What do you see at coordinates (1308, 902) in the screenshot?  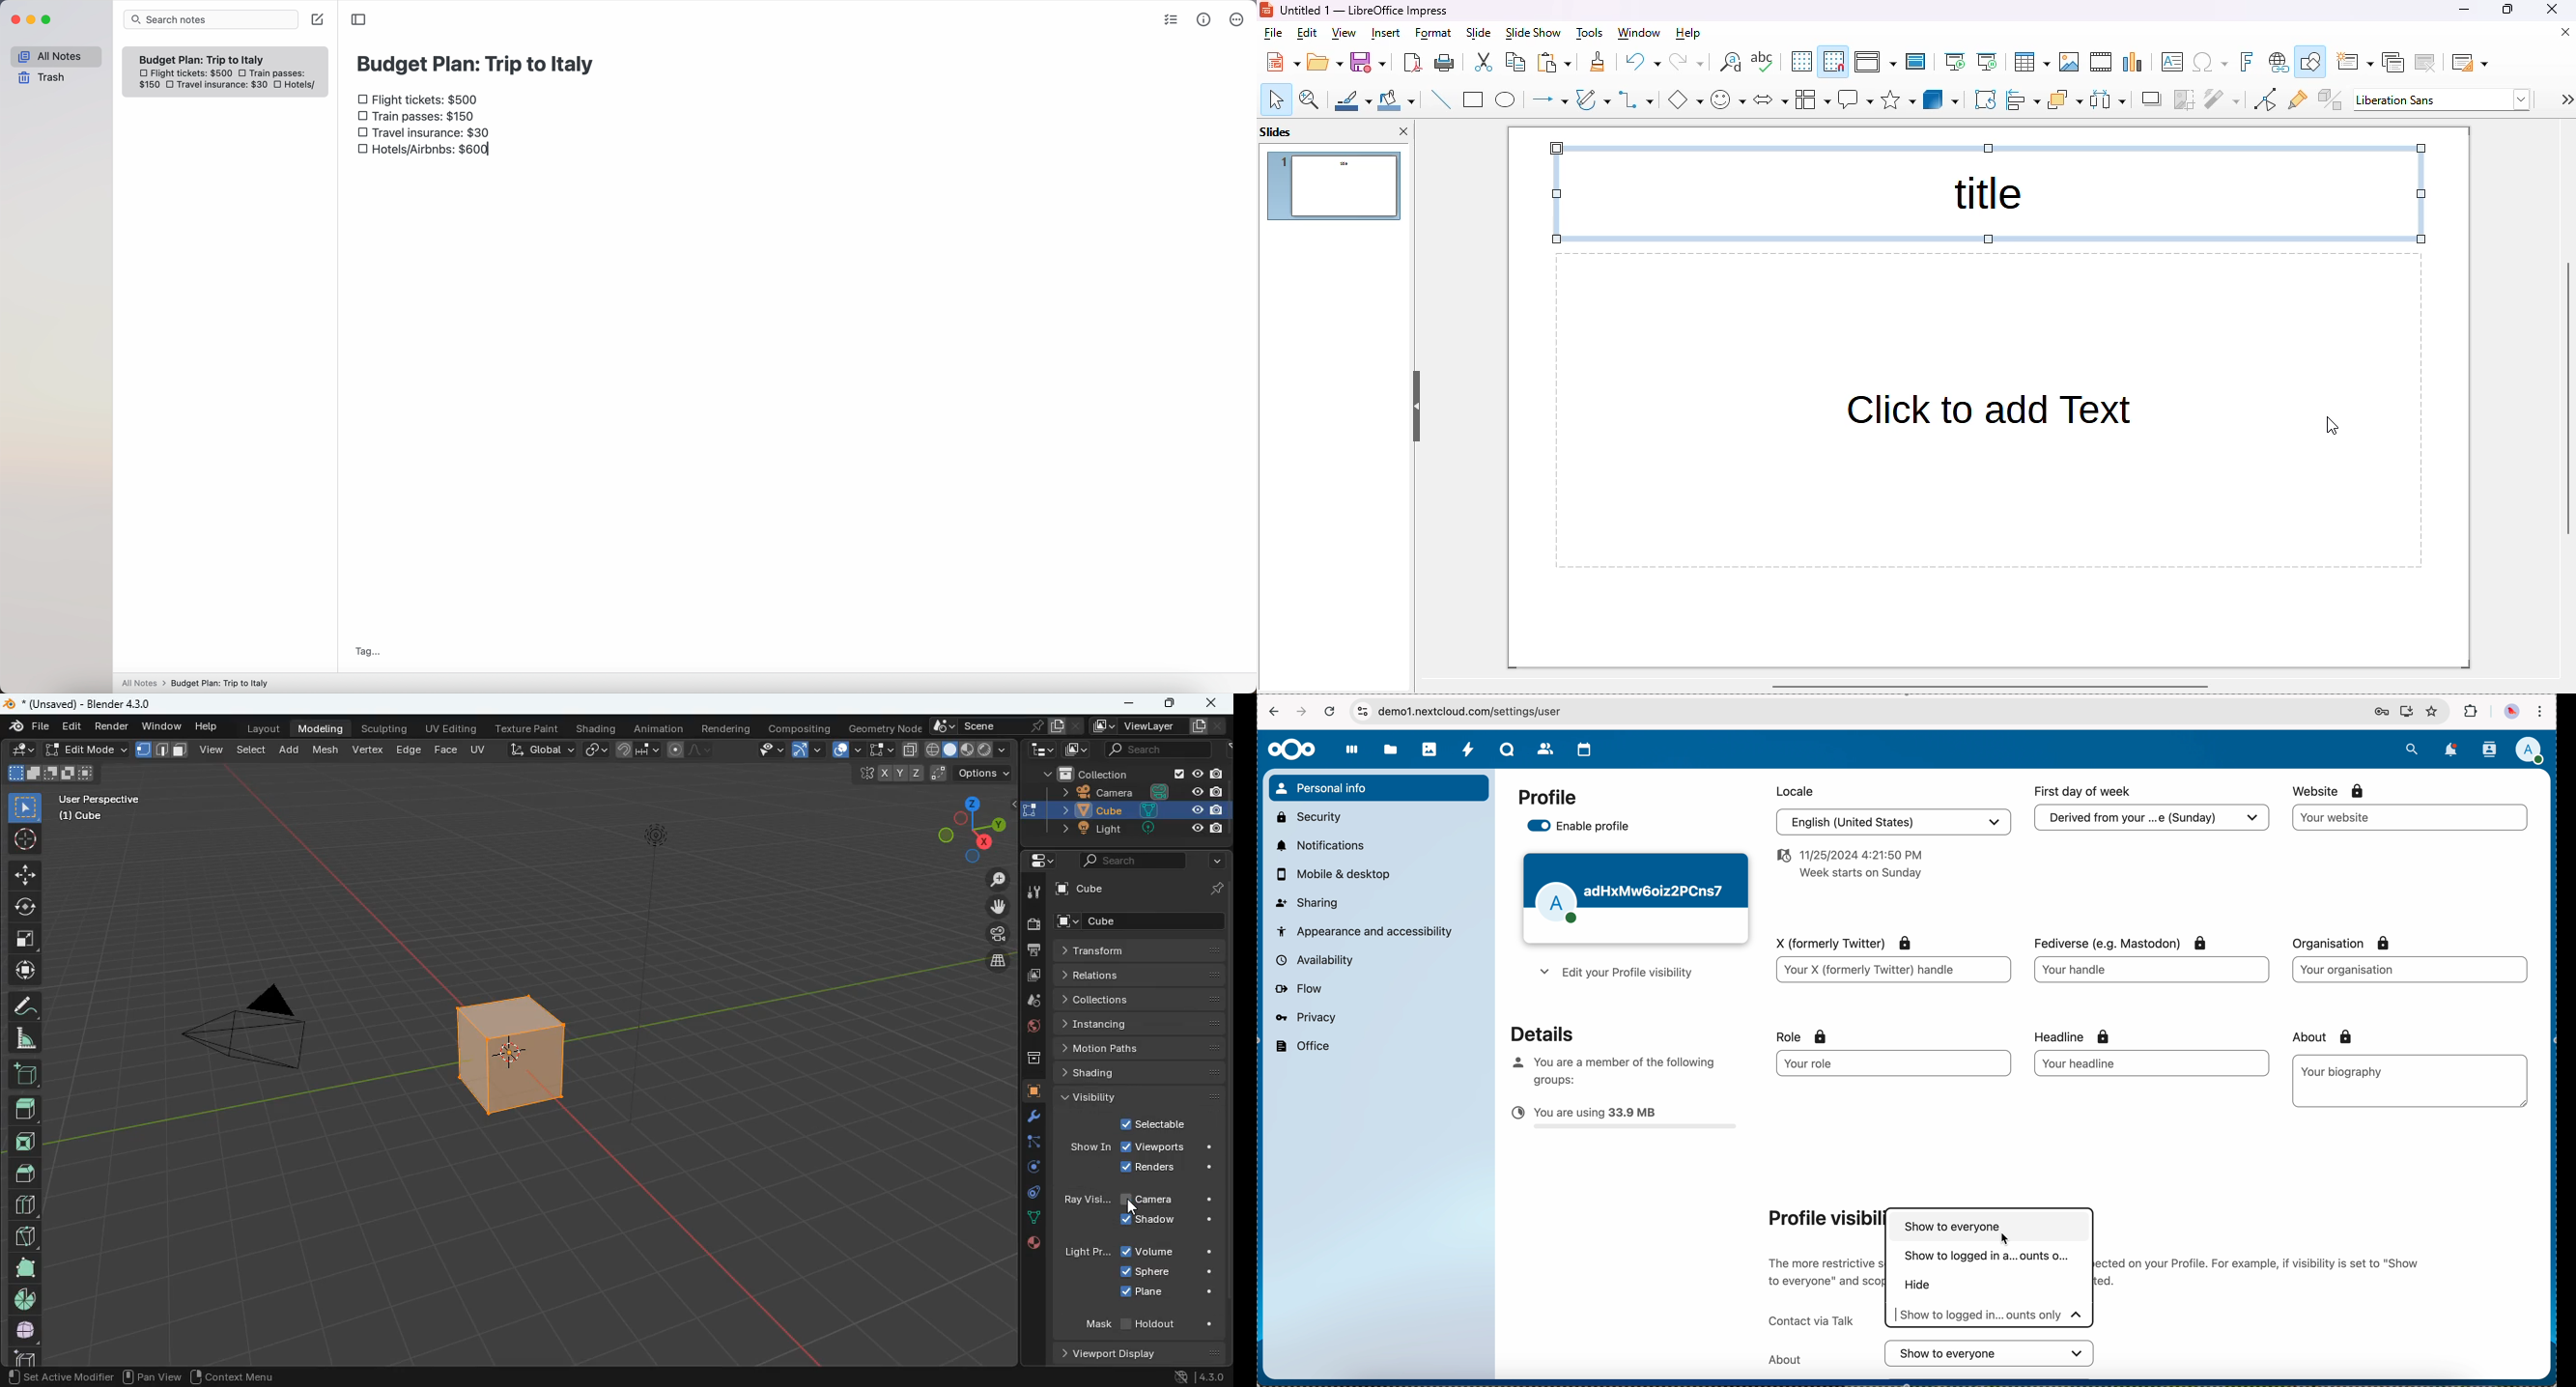 I see `sharing` at bounding box center [1308, 902].